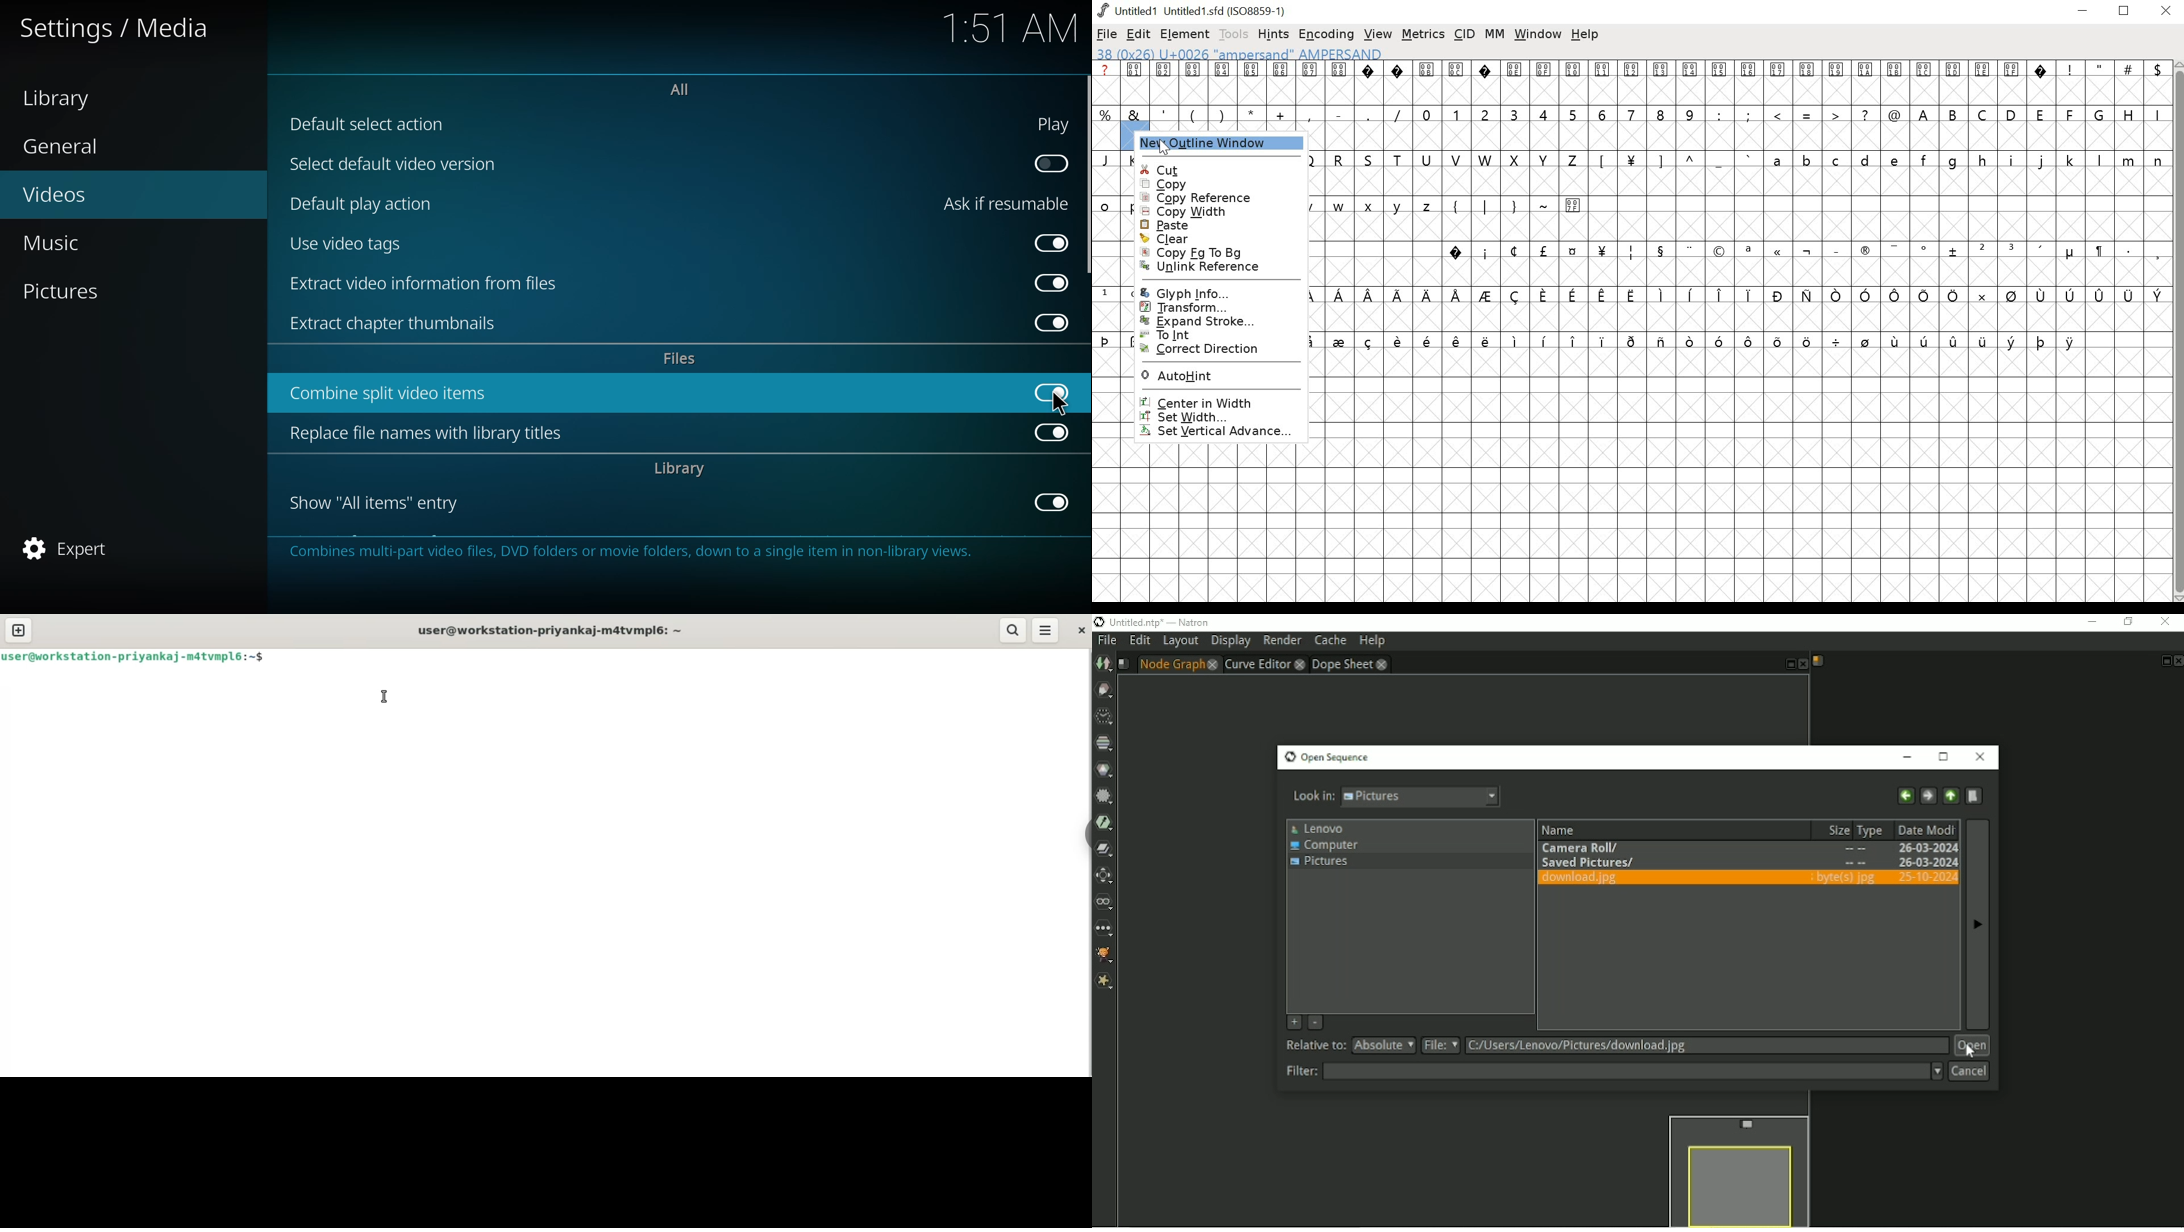 This screenshot has height=1232, width=2184. What do you see at coordinates (1807, 251) in the screenshot?
I see `symbol` at bounding box center [1807, 251].